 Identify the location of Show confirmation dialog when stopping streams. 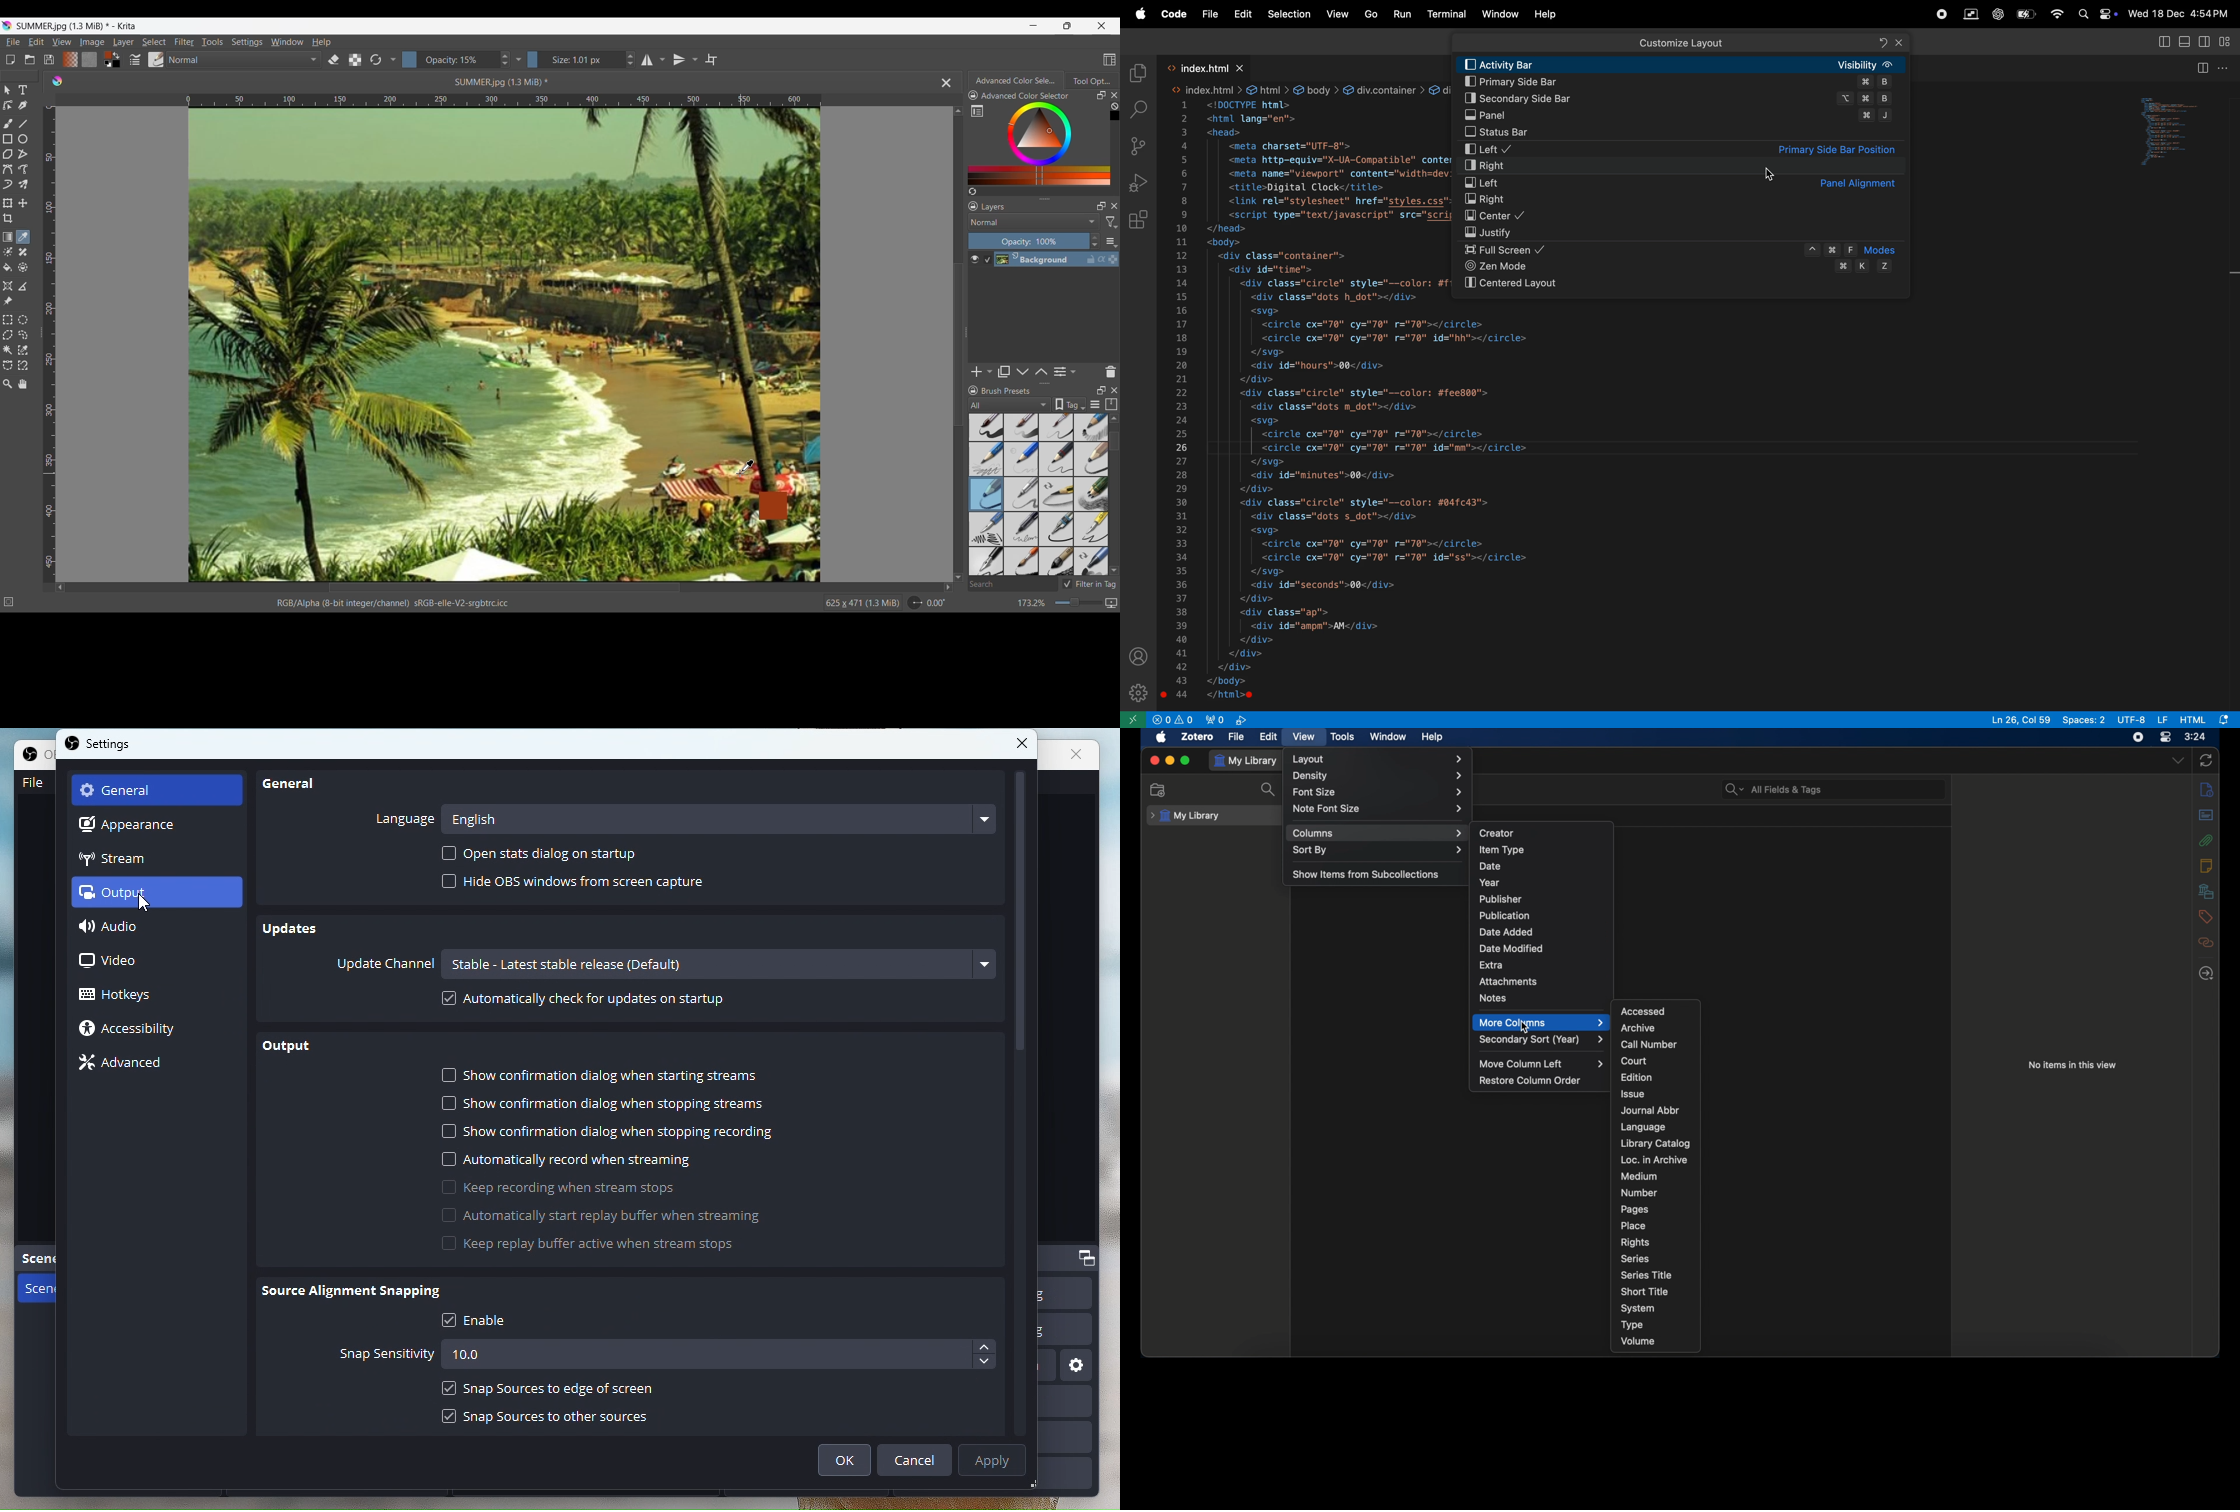
(609, 1105).